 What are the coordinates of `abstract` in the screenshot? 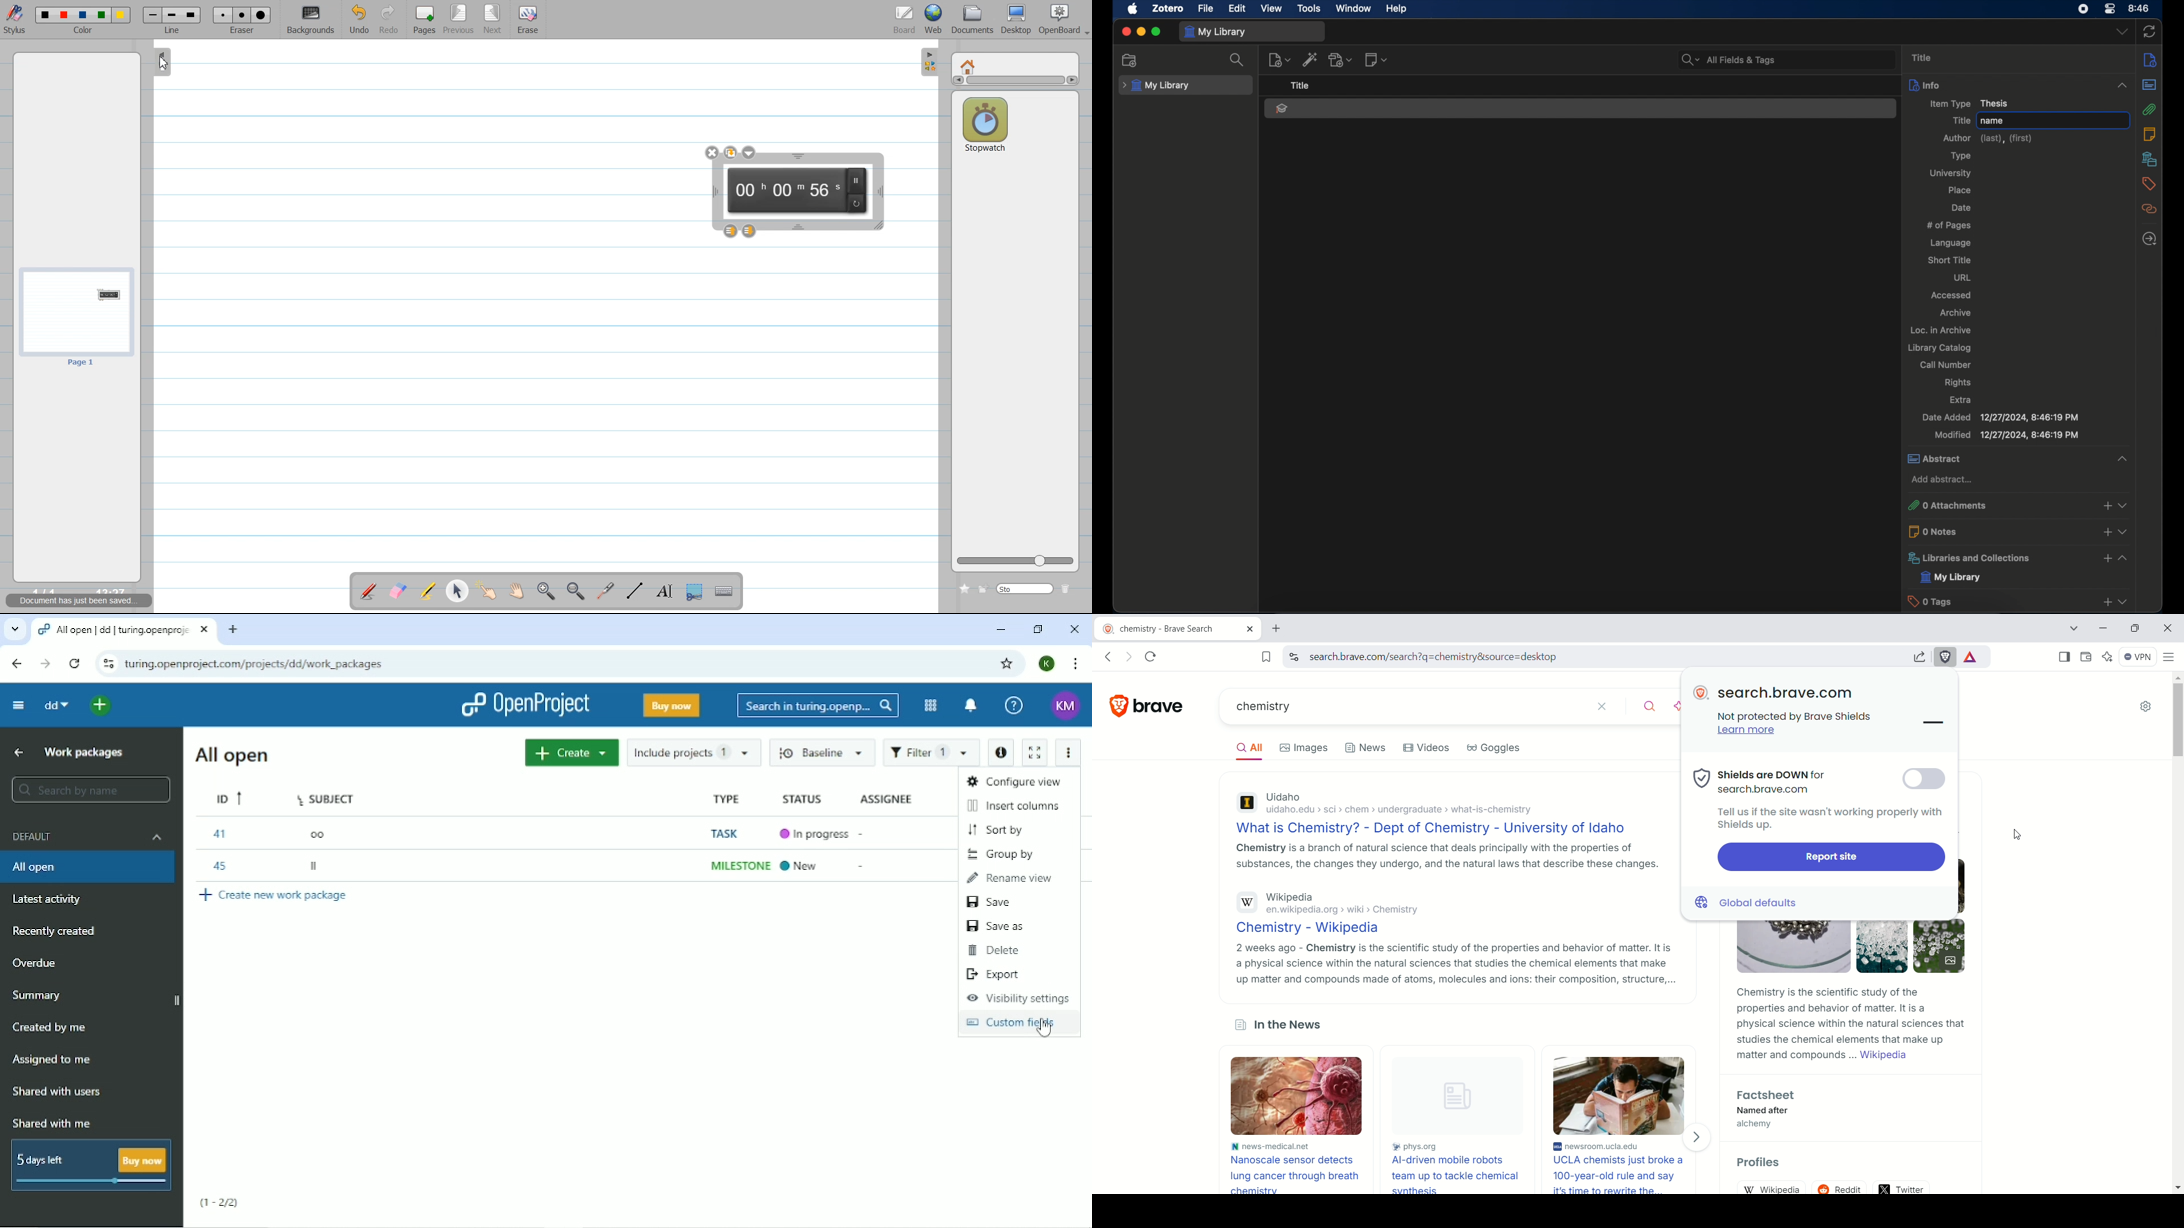 It's located at (2000, 458).